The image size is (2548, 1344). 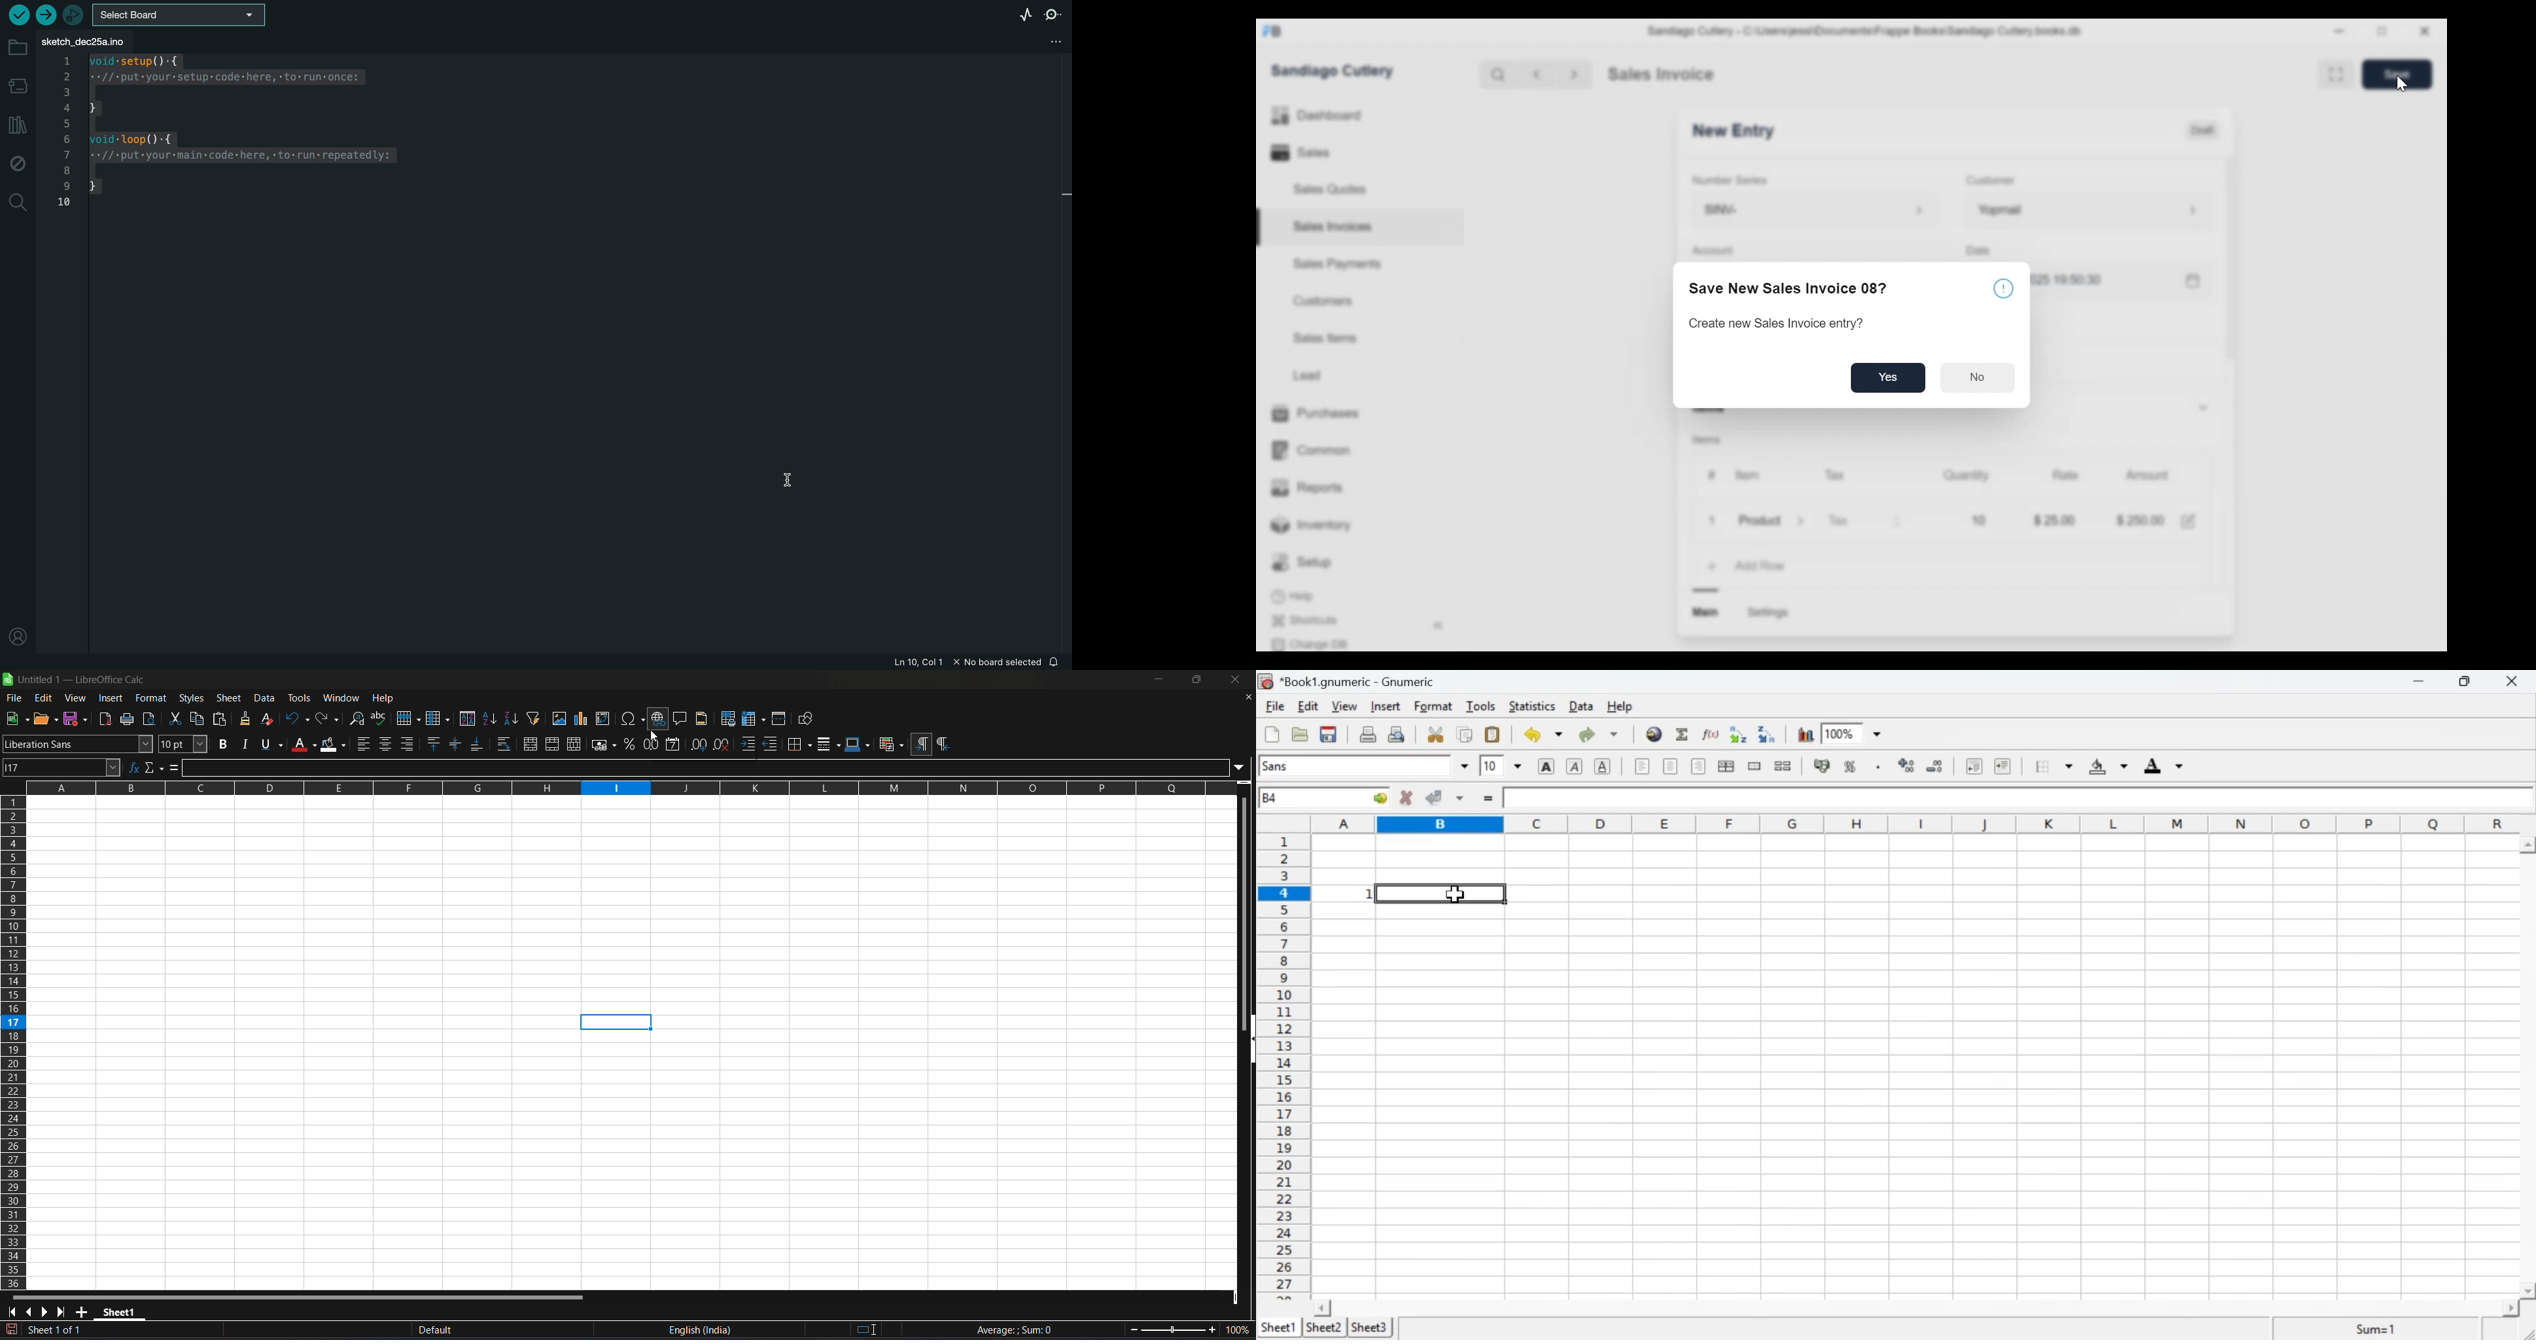 What do you see at coordinates (229, 698) in the screenshot?
I see `sheet` at bounding box center [229, 698].